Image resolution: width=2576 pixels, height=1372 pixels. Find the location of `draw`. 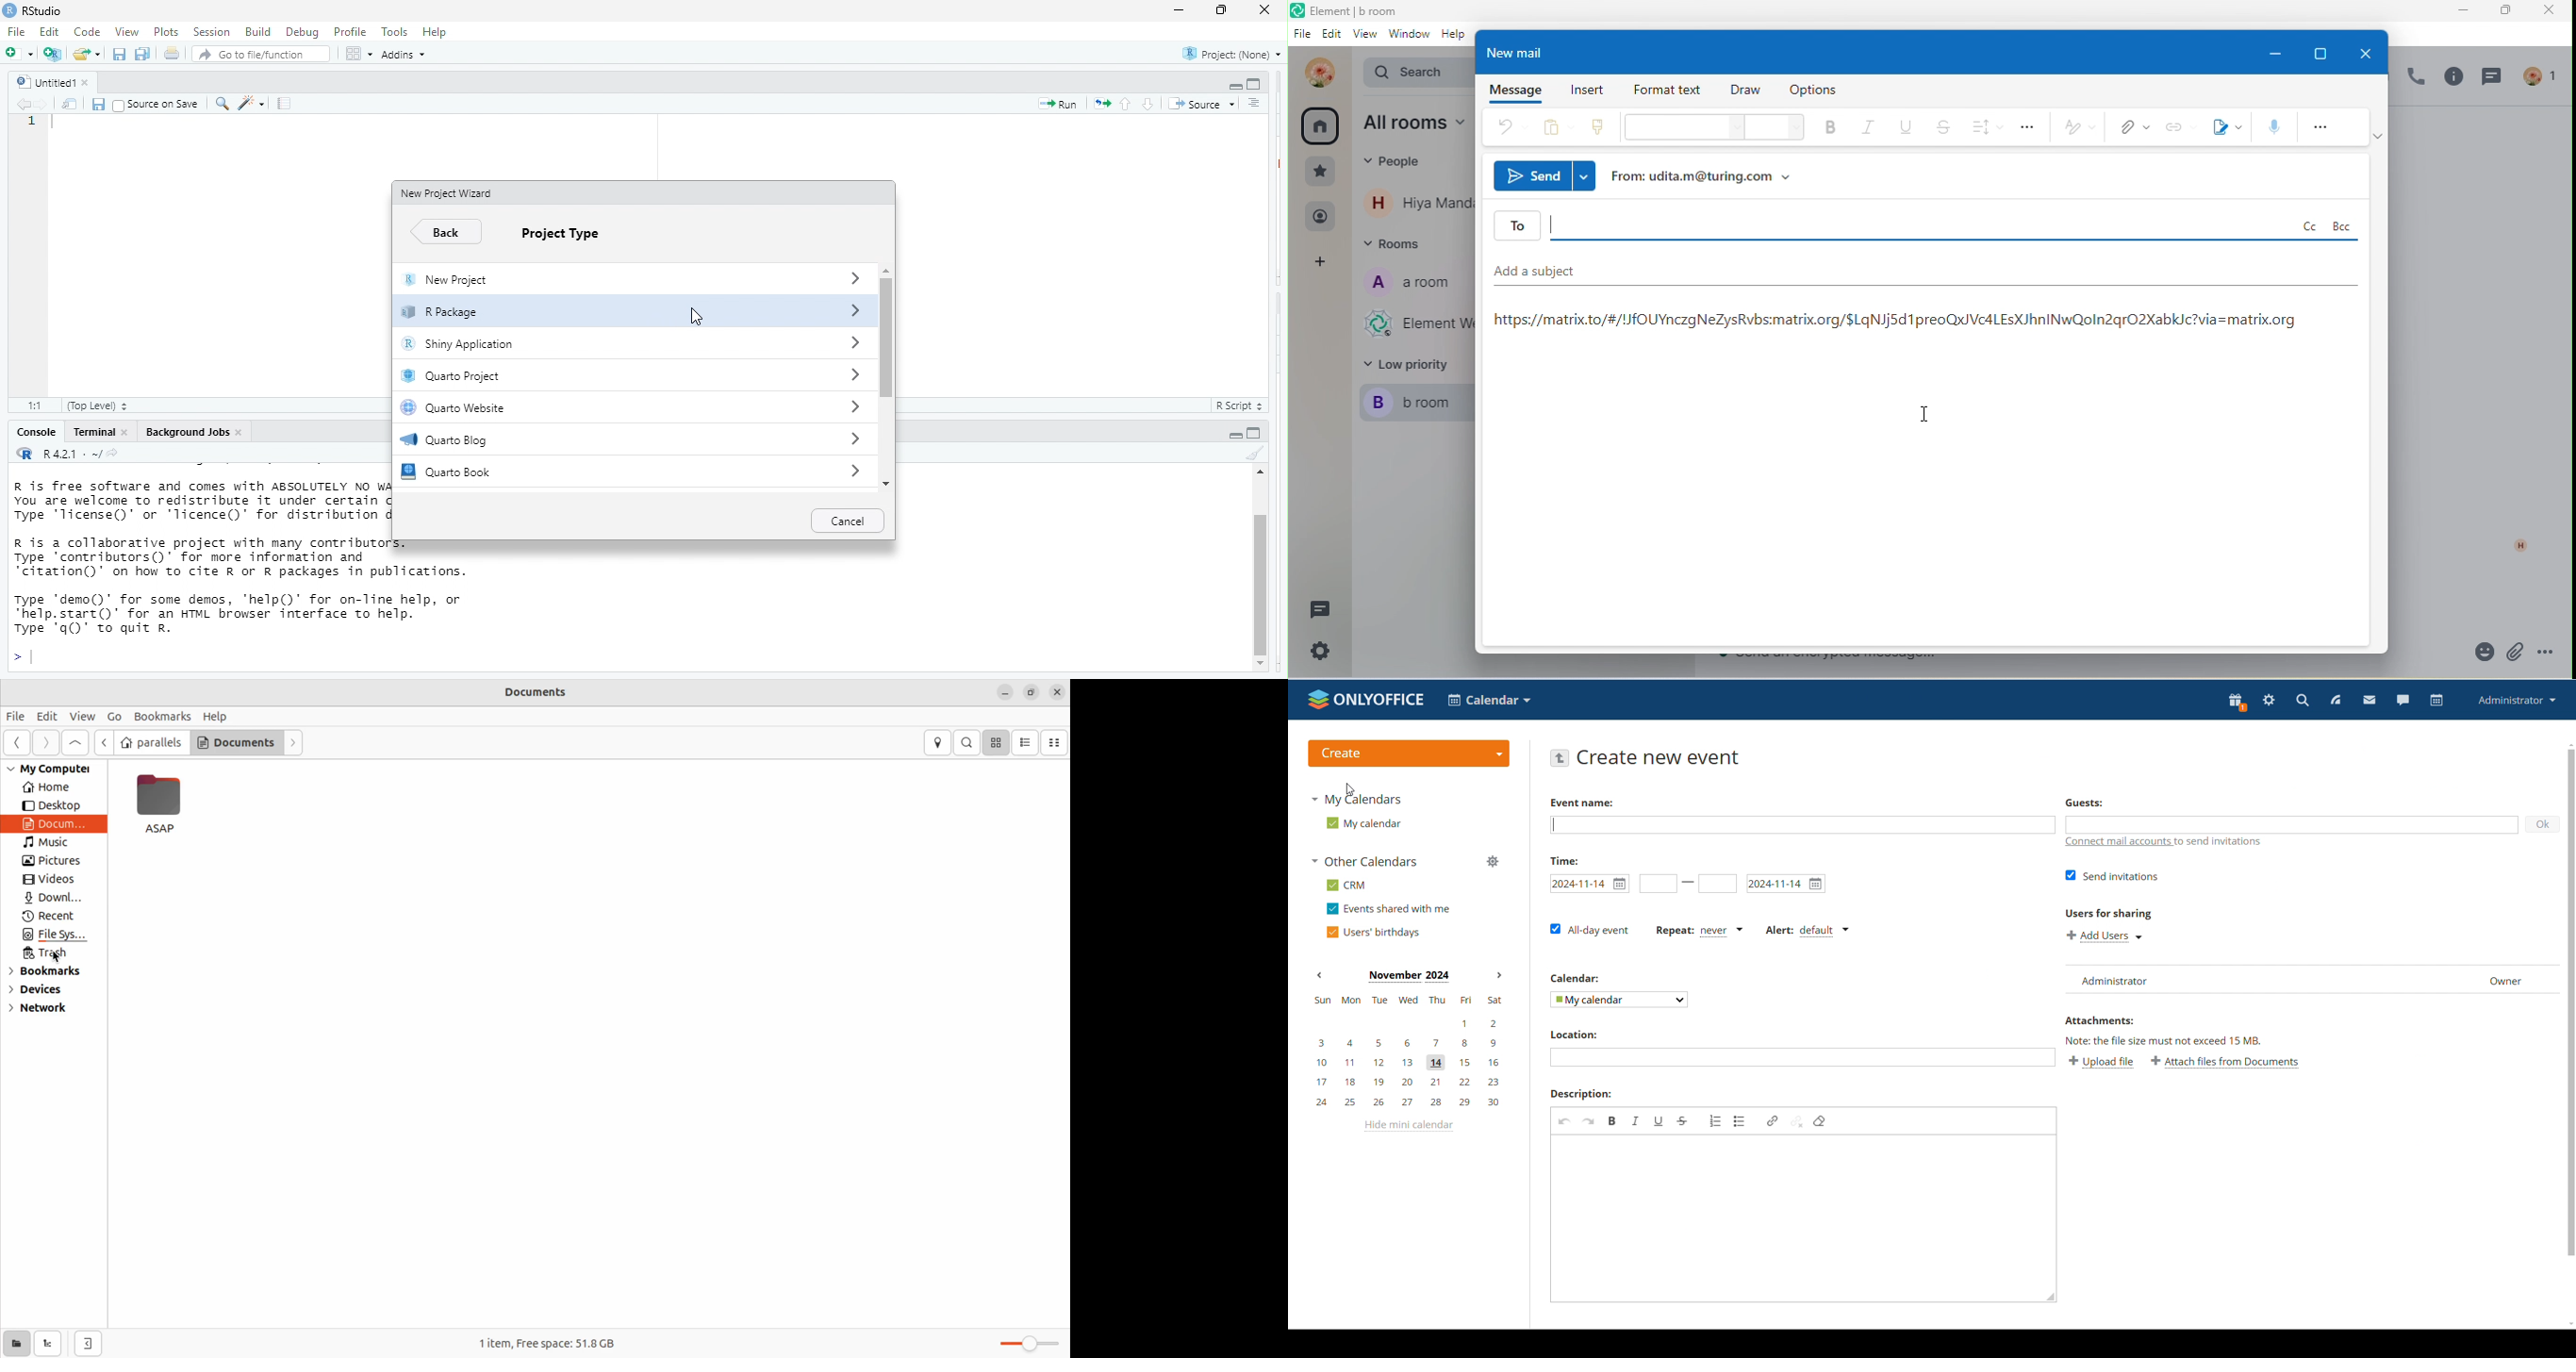

draw is located at coordinates (1750, 92).